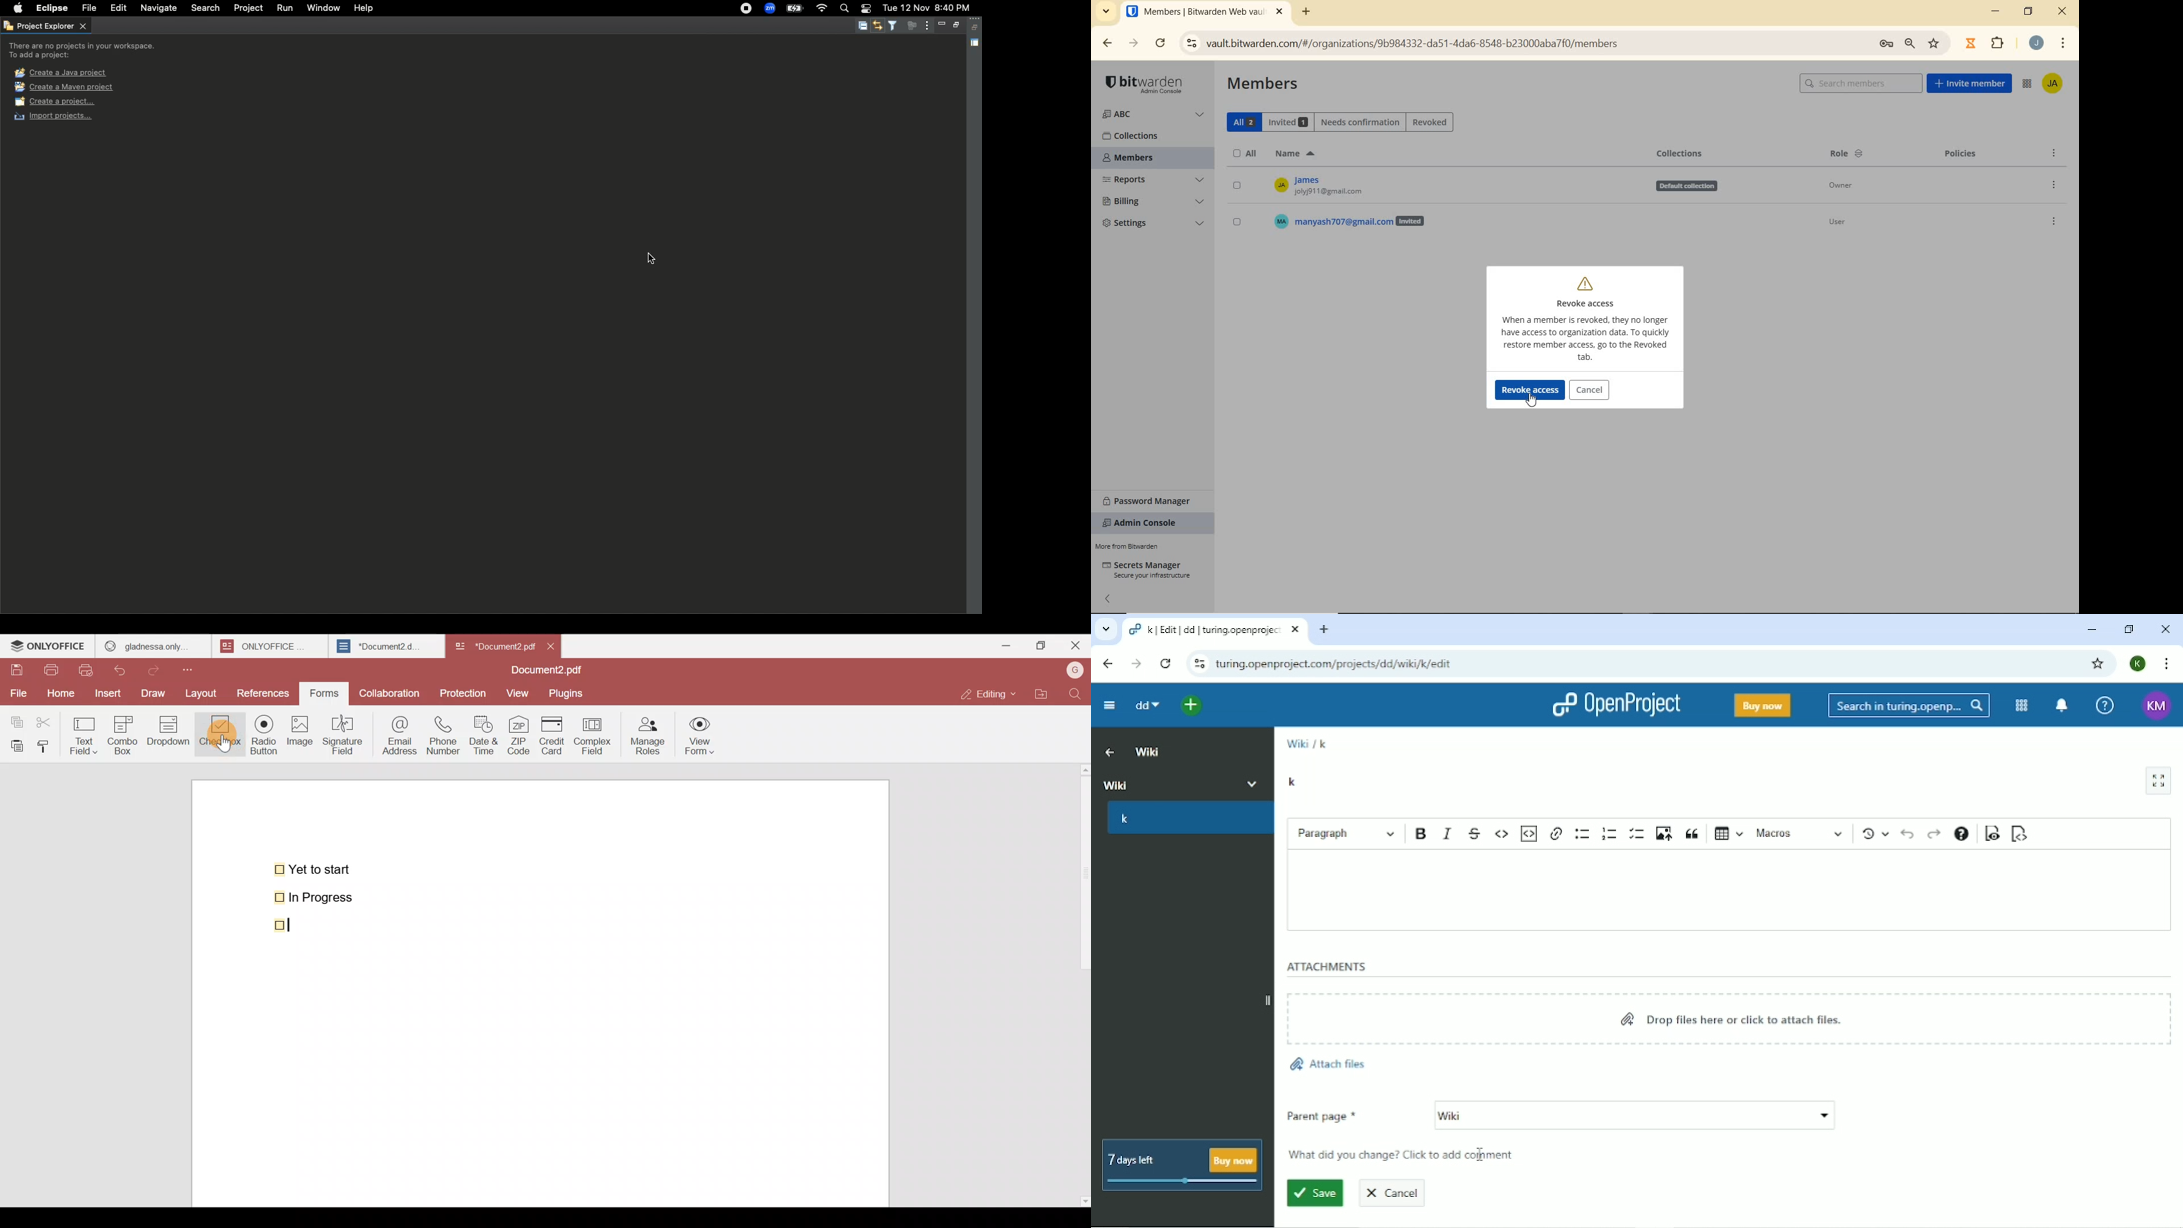  What do you see at coordinates (987, 694) in the screenshot?
I see `Editing mode` at bounding box center [987, 694].